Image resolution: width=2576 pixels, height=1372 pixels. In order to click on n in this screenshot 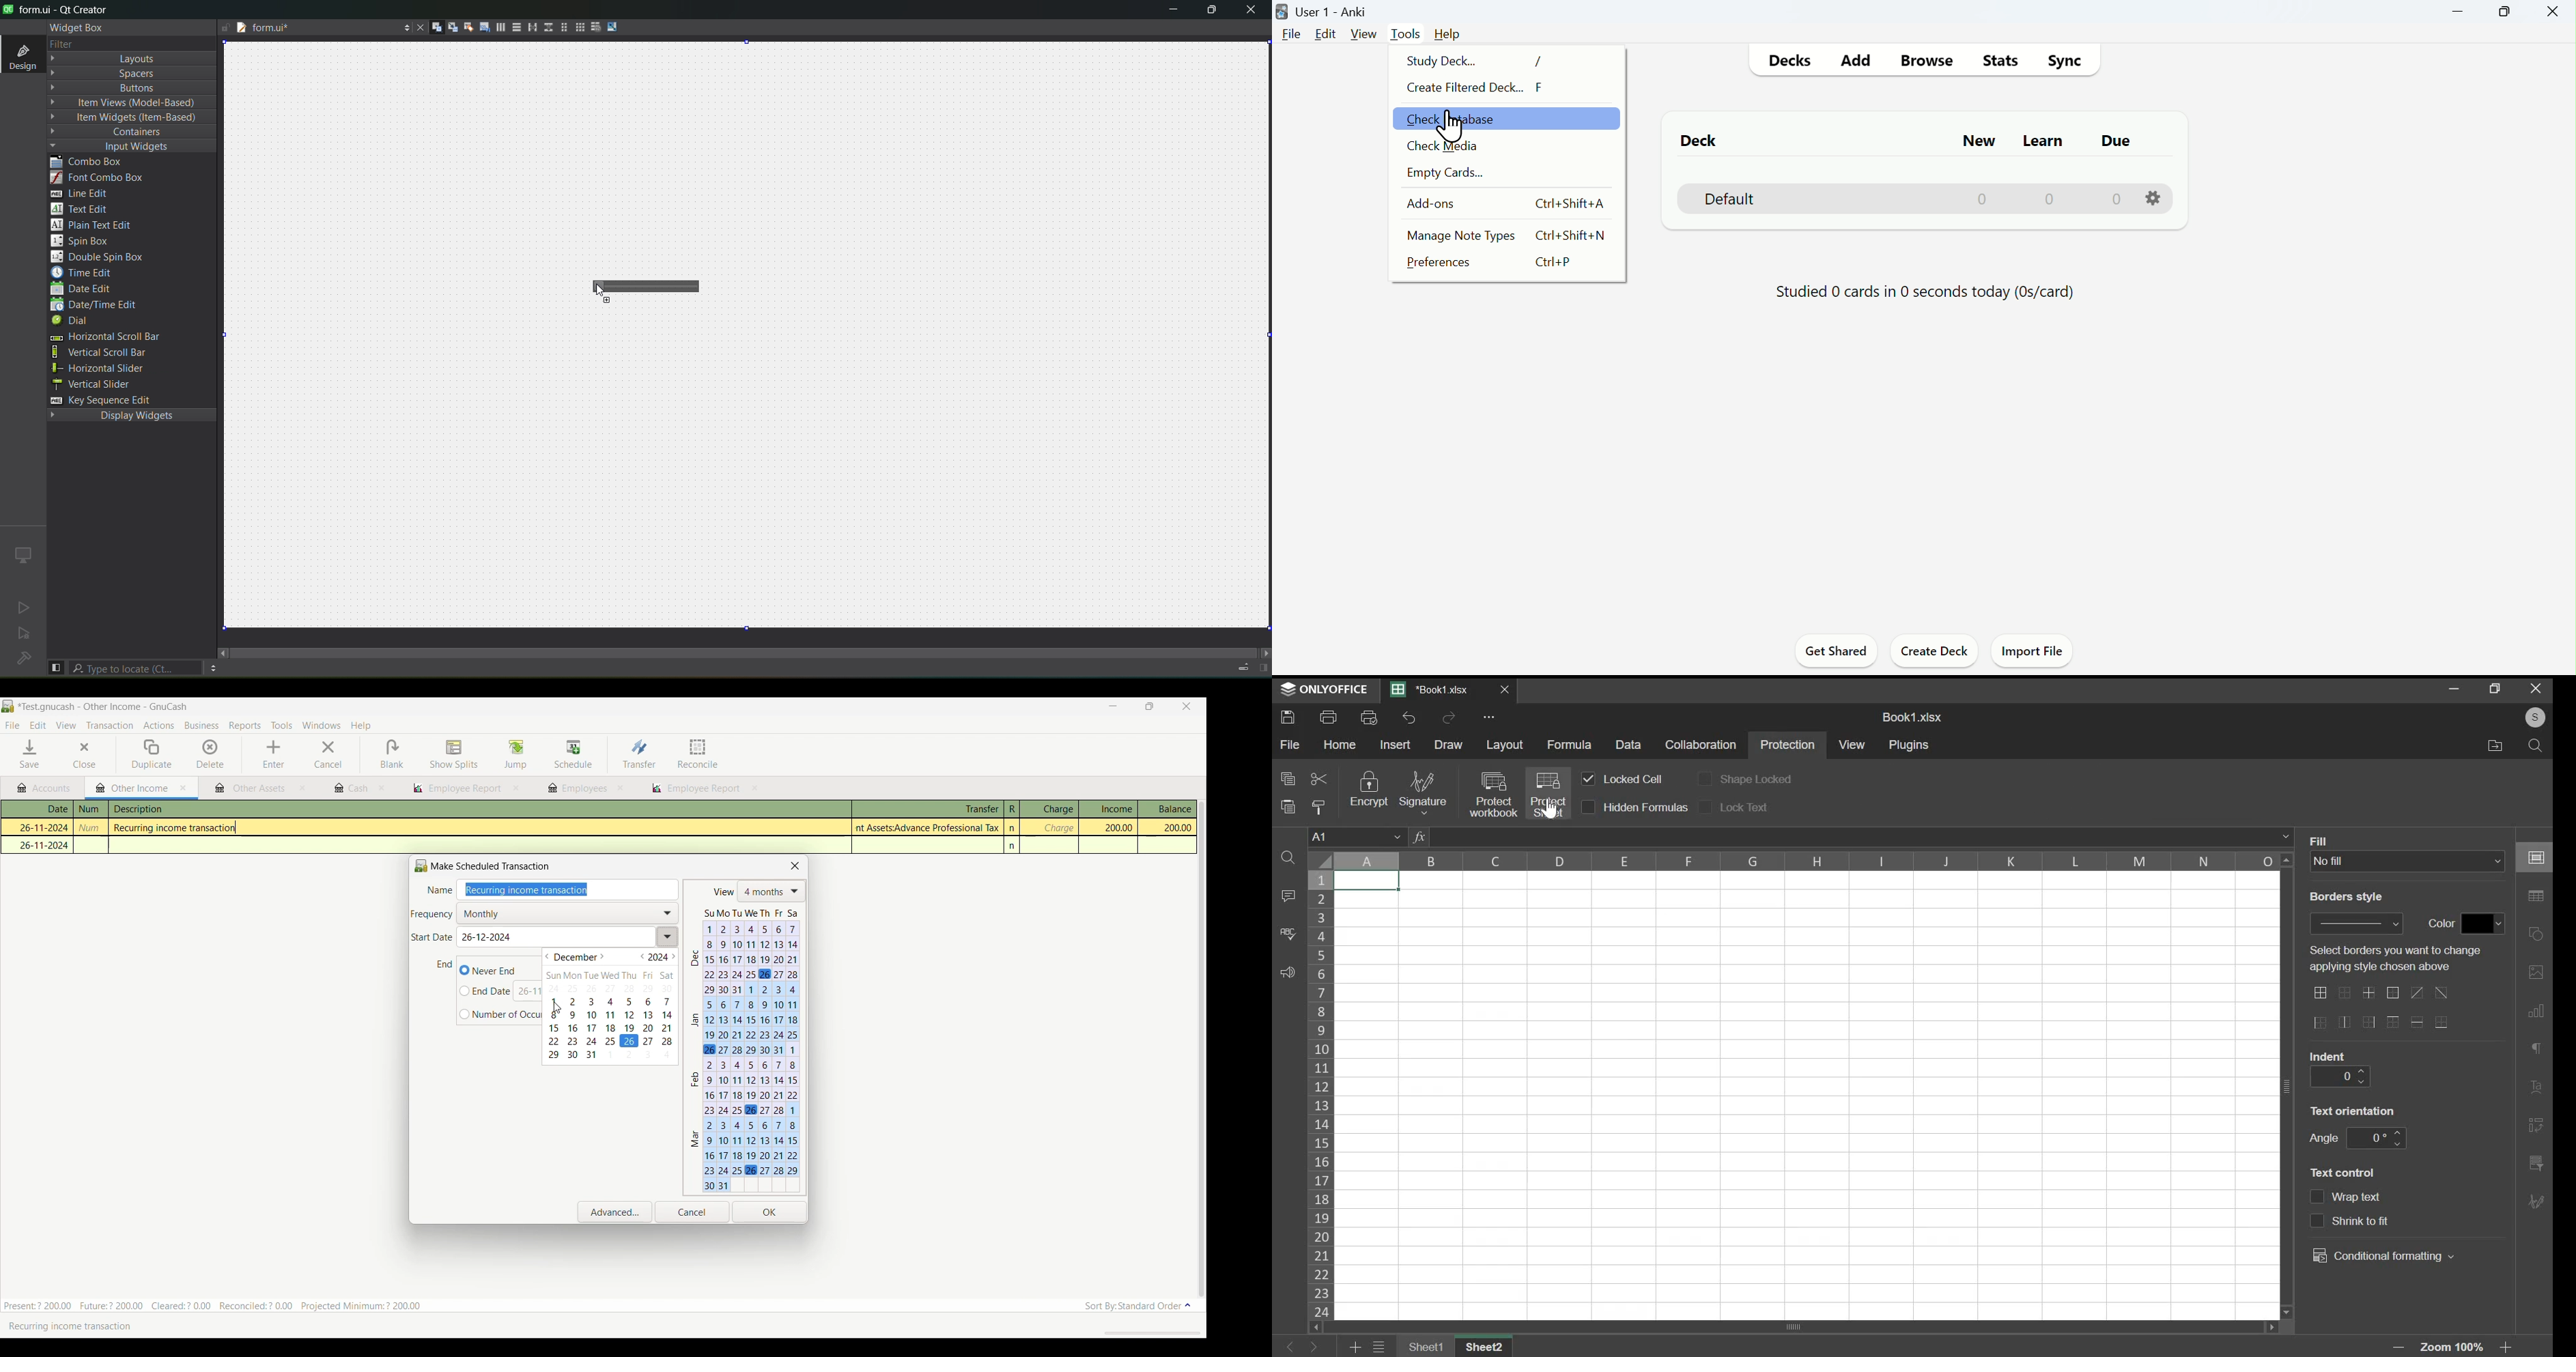, I will do `click(1013, 828)`.